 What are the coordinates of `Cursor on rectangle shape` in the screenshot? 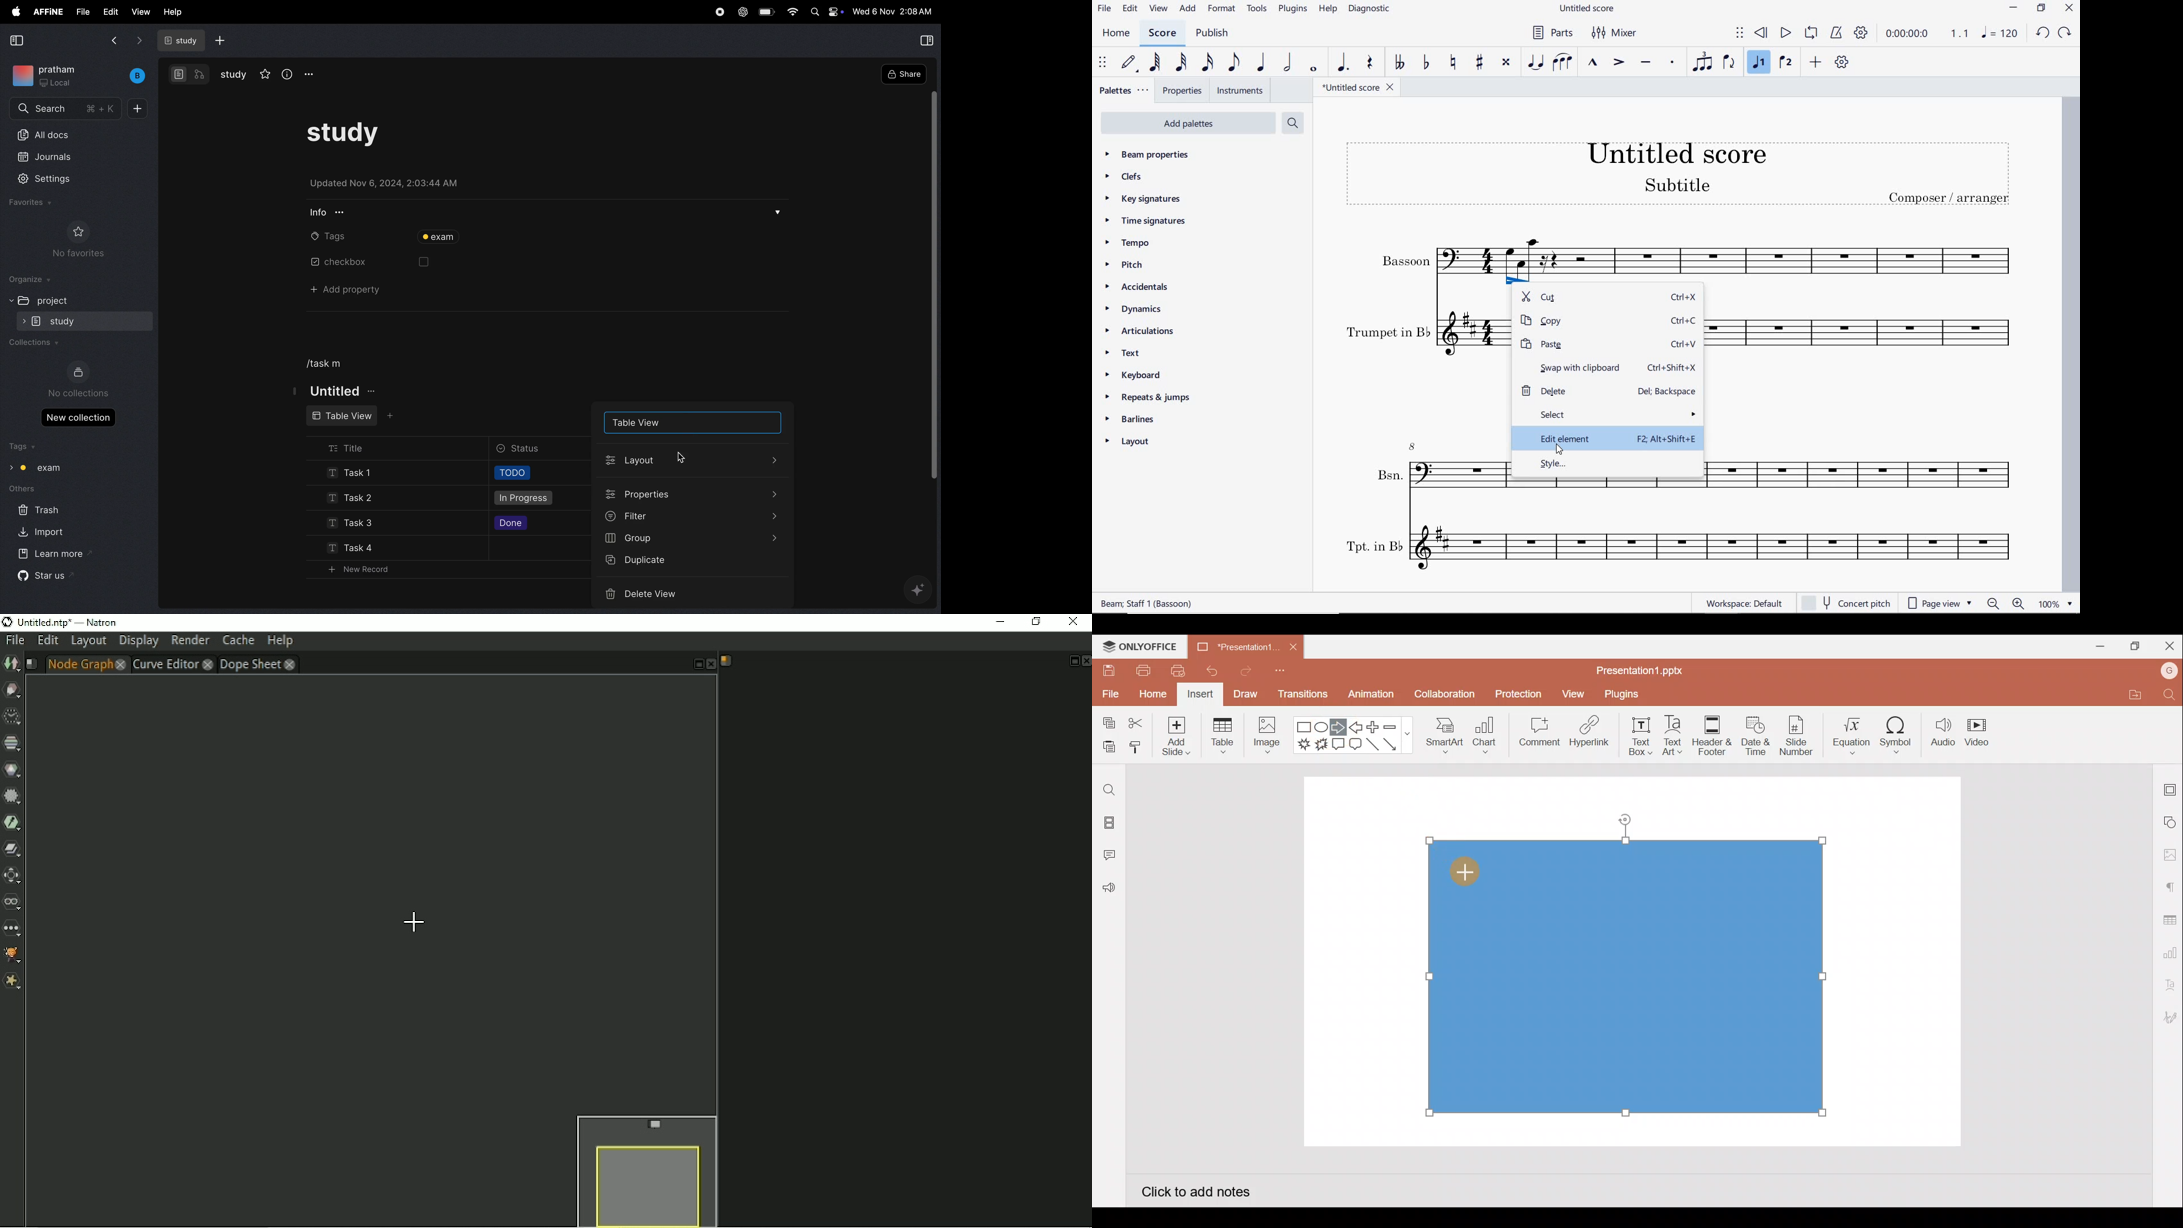 It's located at (1469, 873).